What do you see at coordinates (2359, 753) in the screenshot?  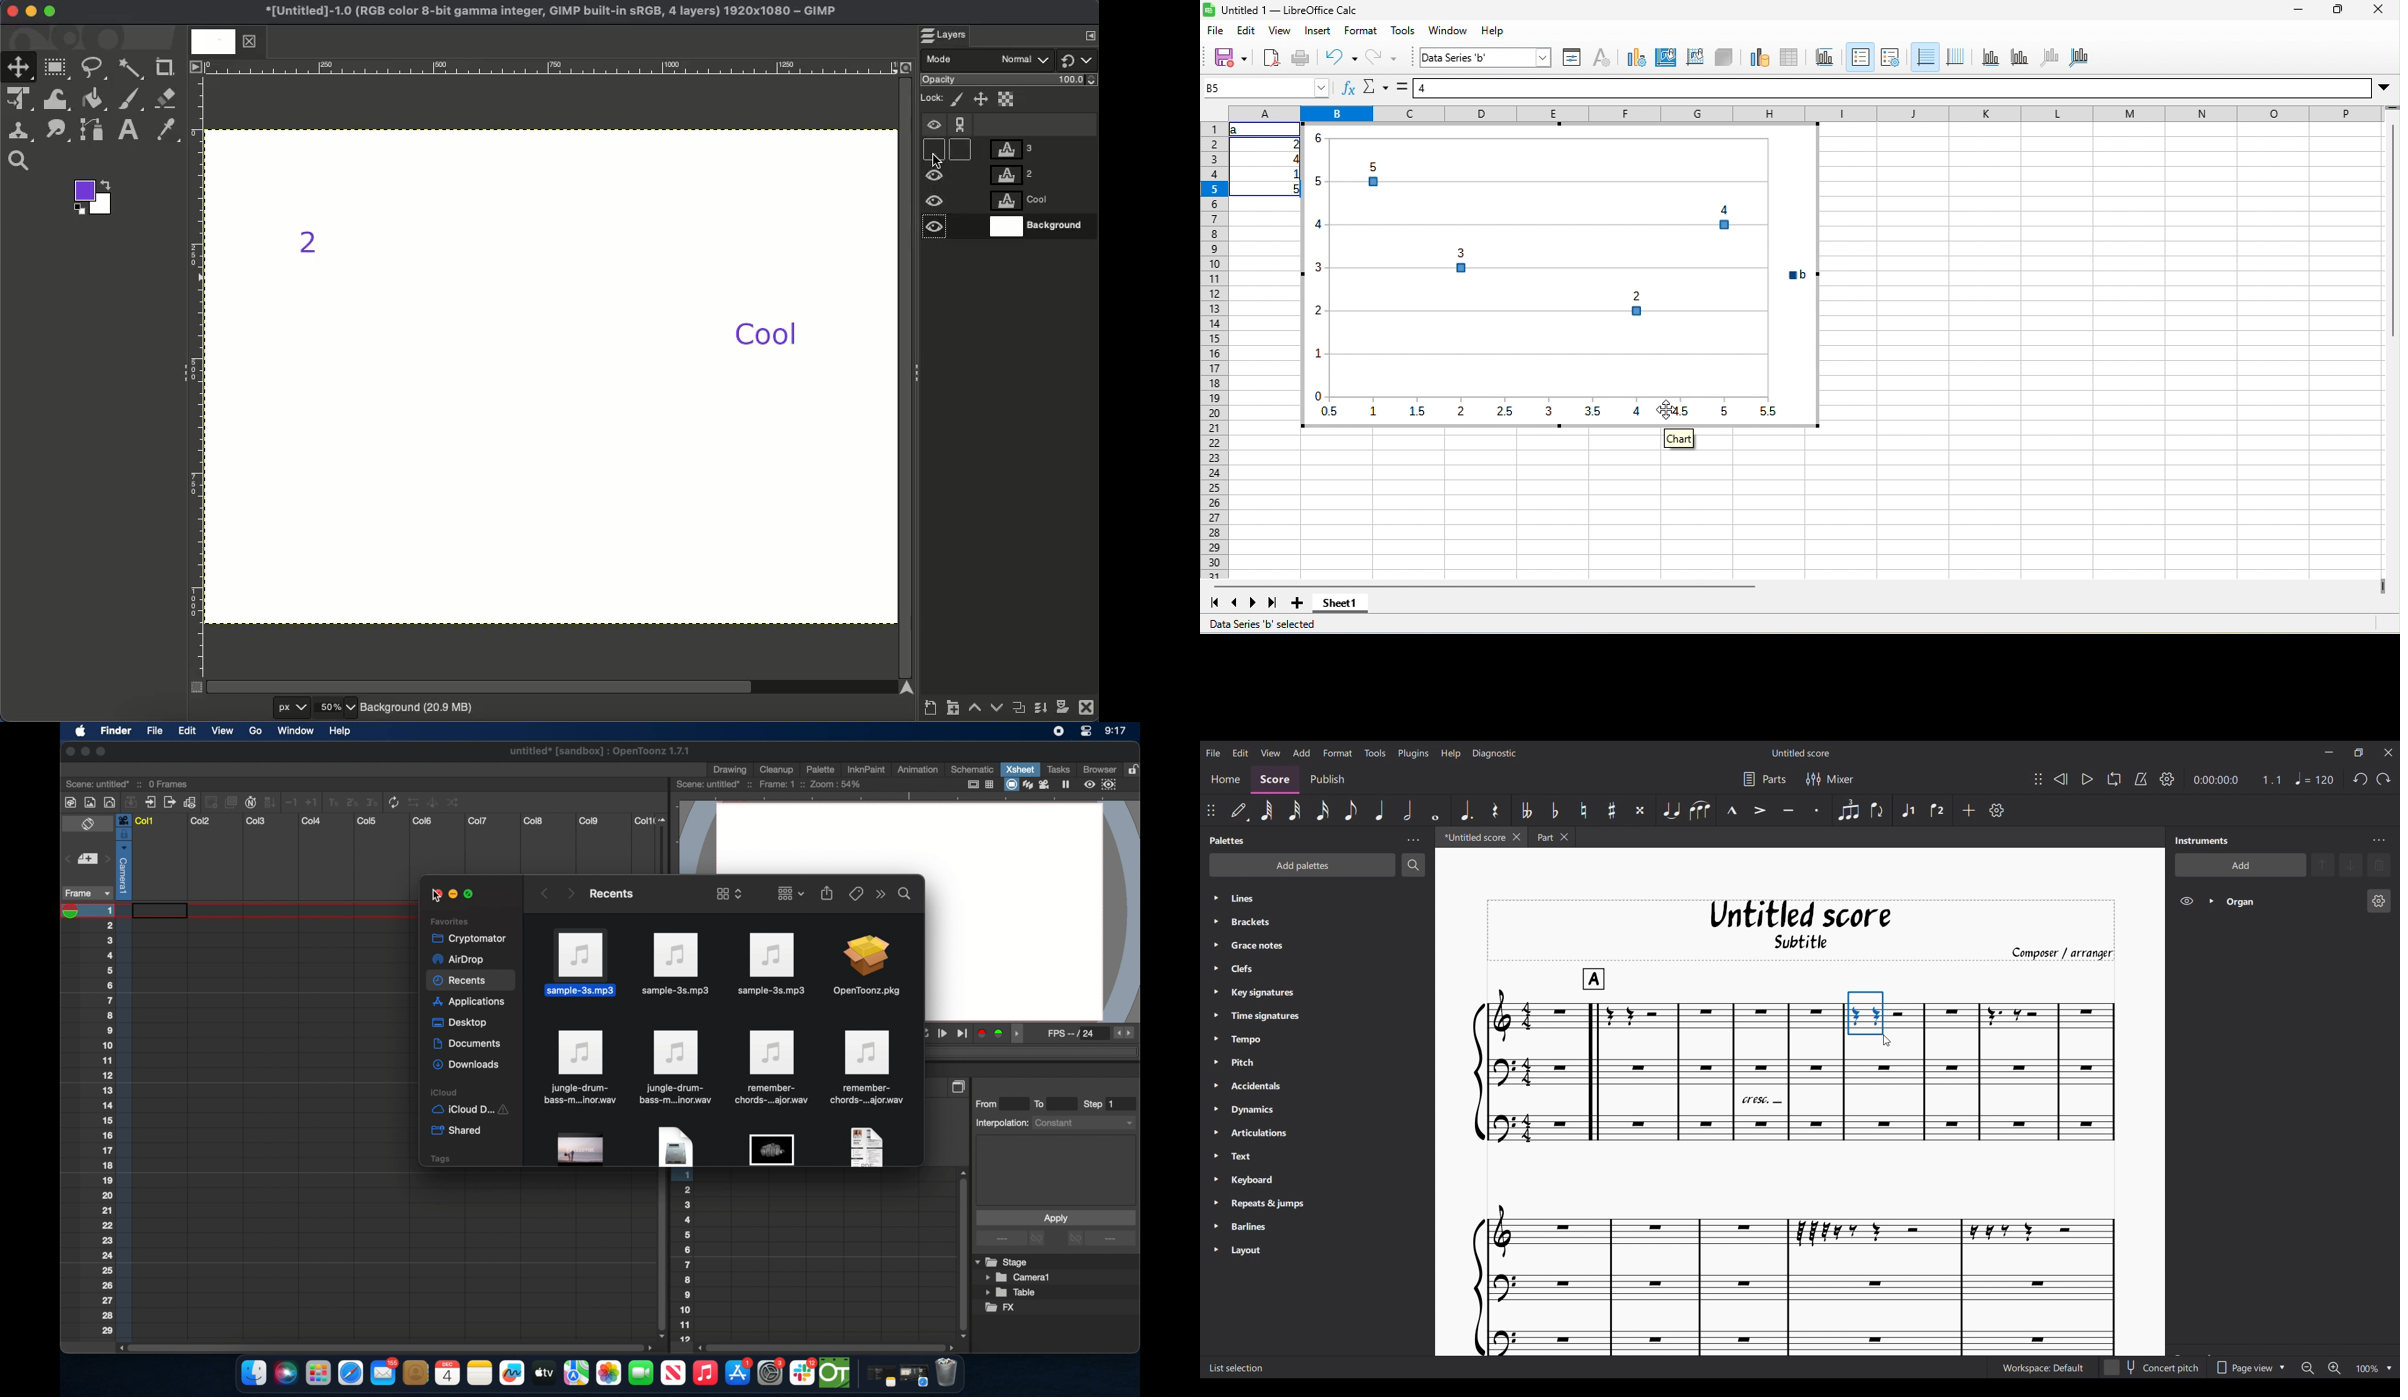 I see `Show interface in smaller tab` at bounding box center [2359, 753].